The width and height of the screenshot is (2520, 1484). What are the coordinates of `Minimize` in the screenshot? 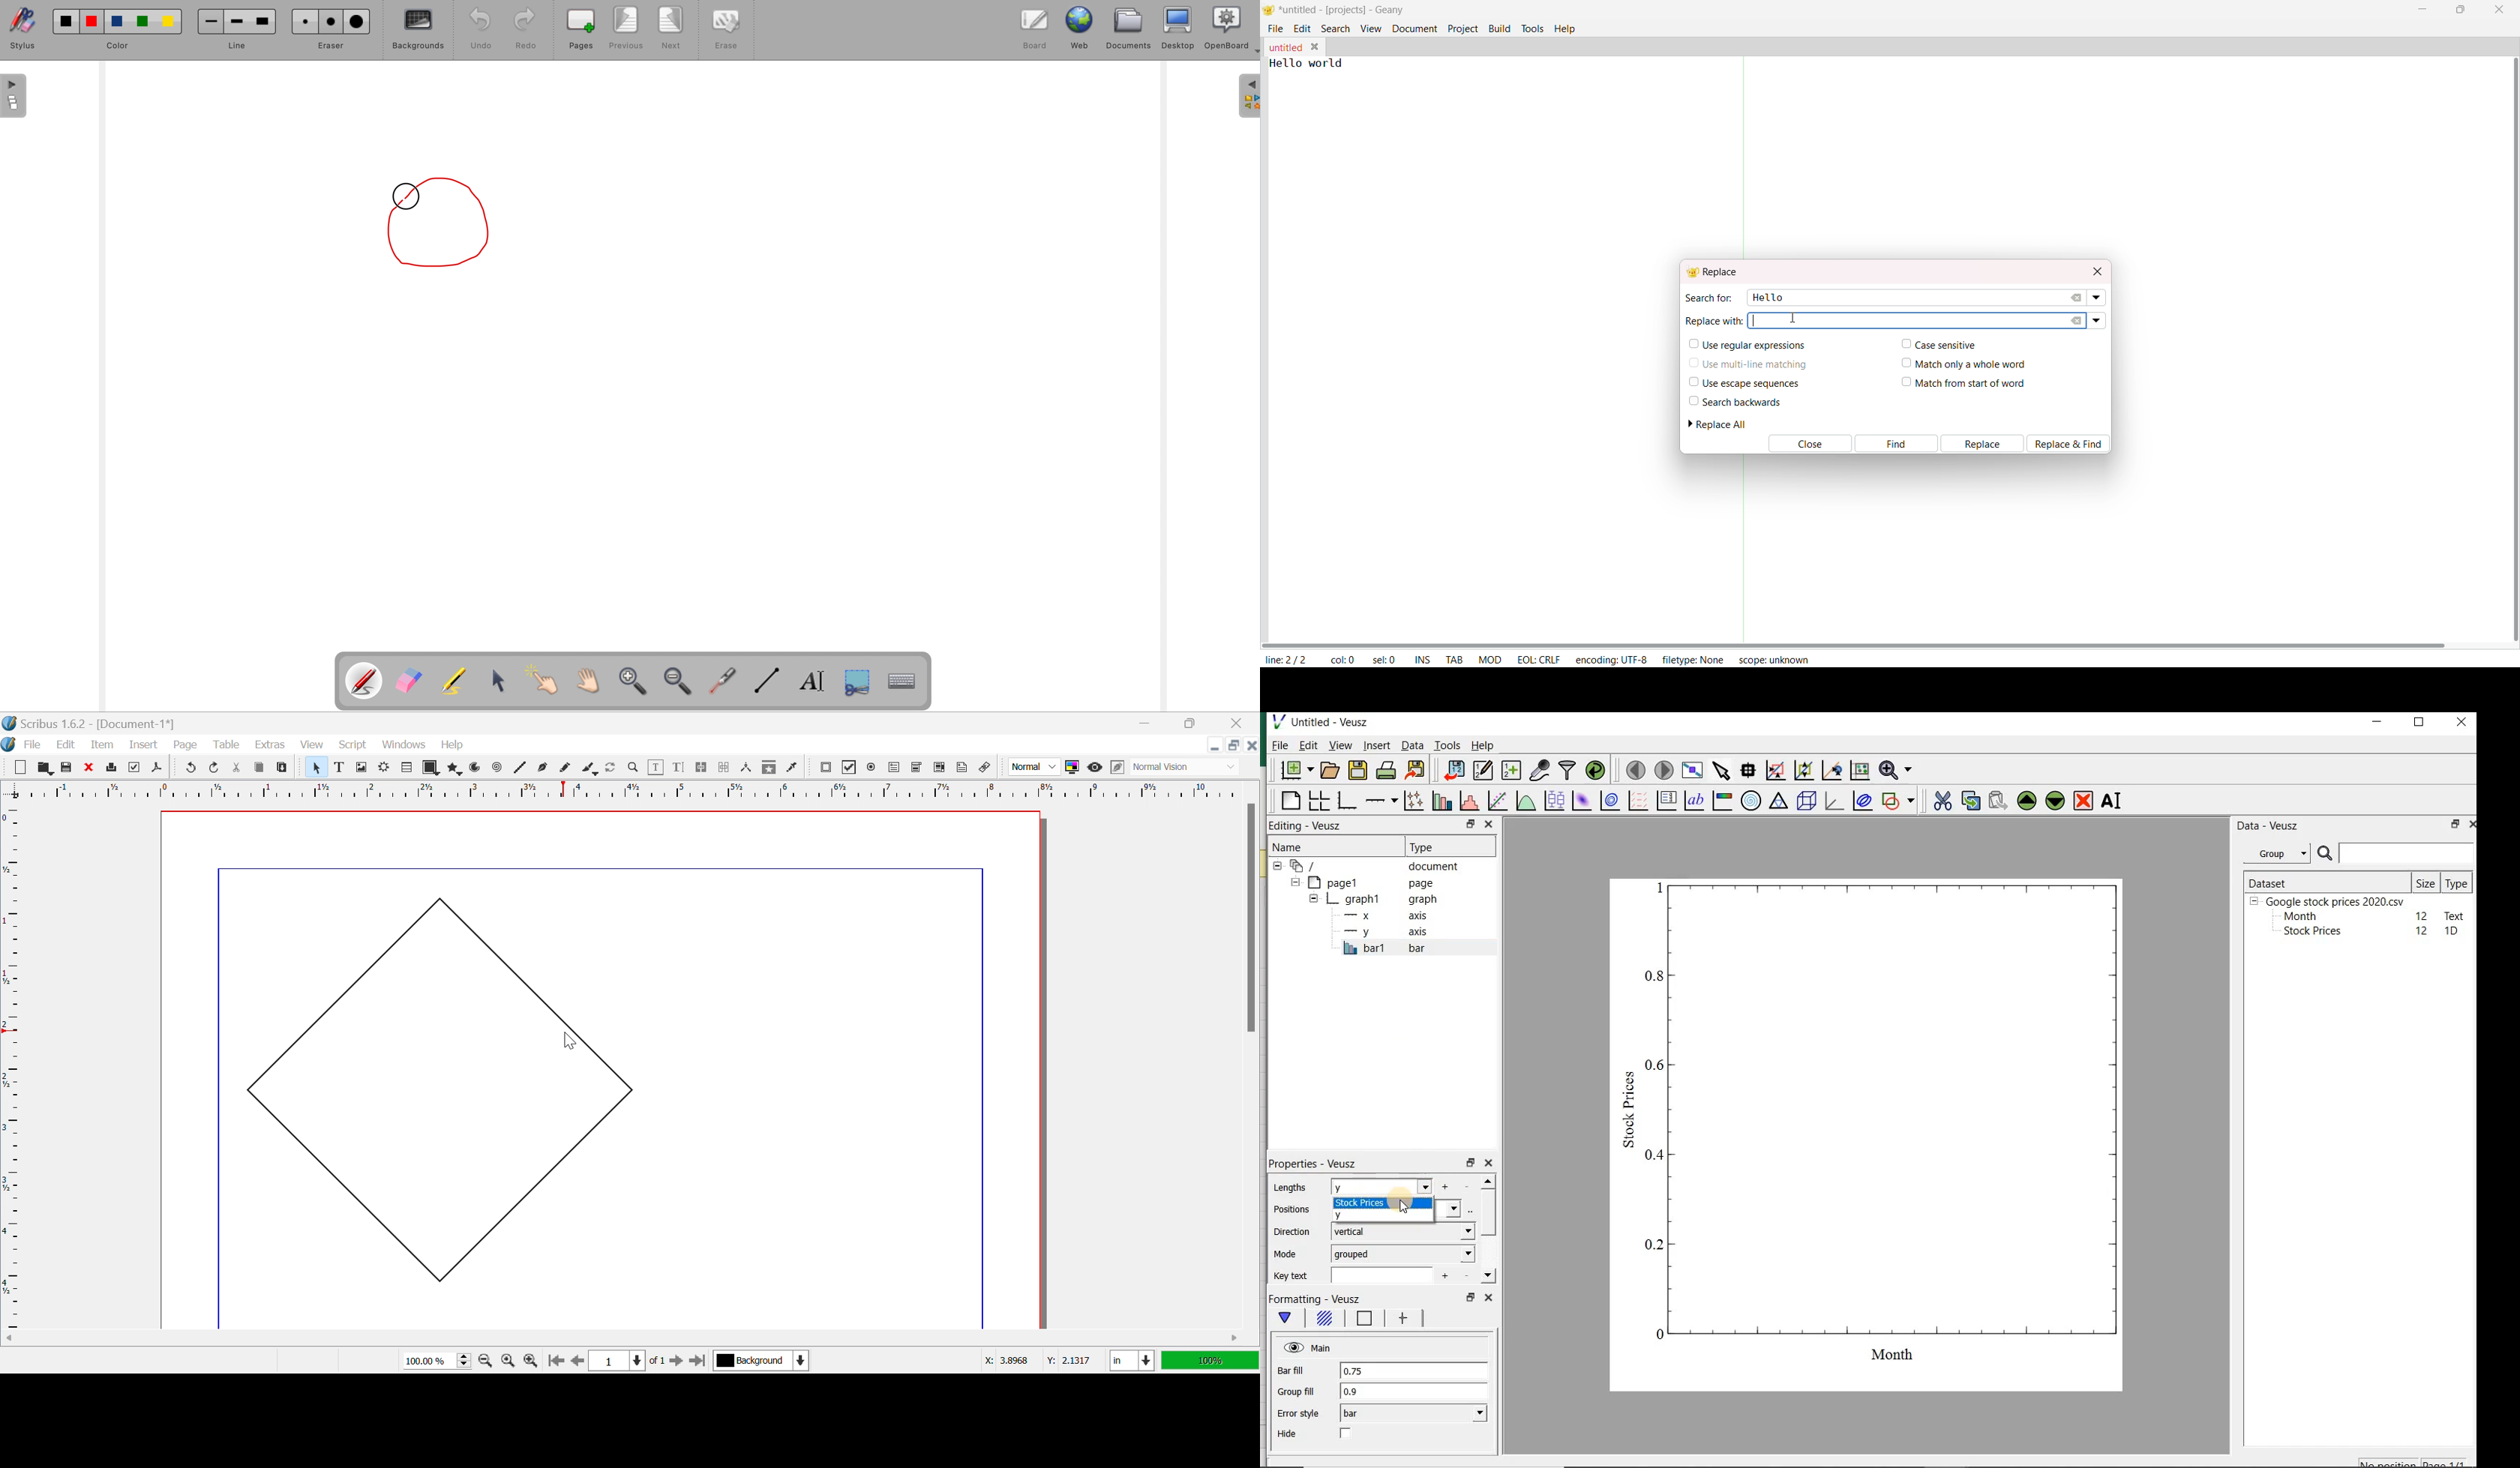 It's located at (1215, 745).